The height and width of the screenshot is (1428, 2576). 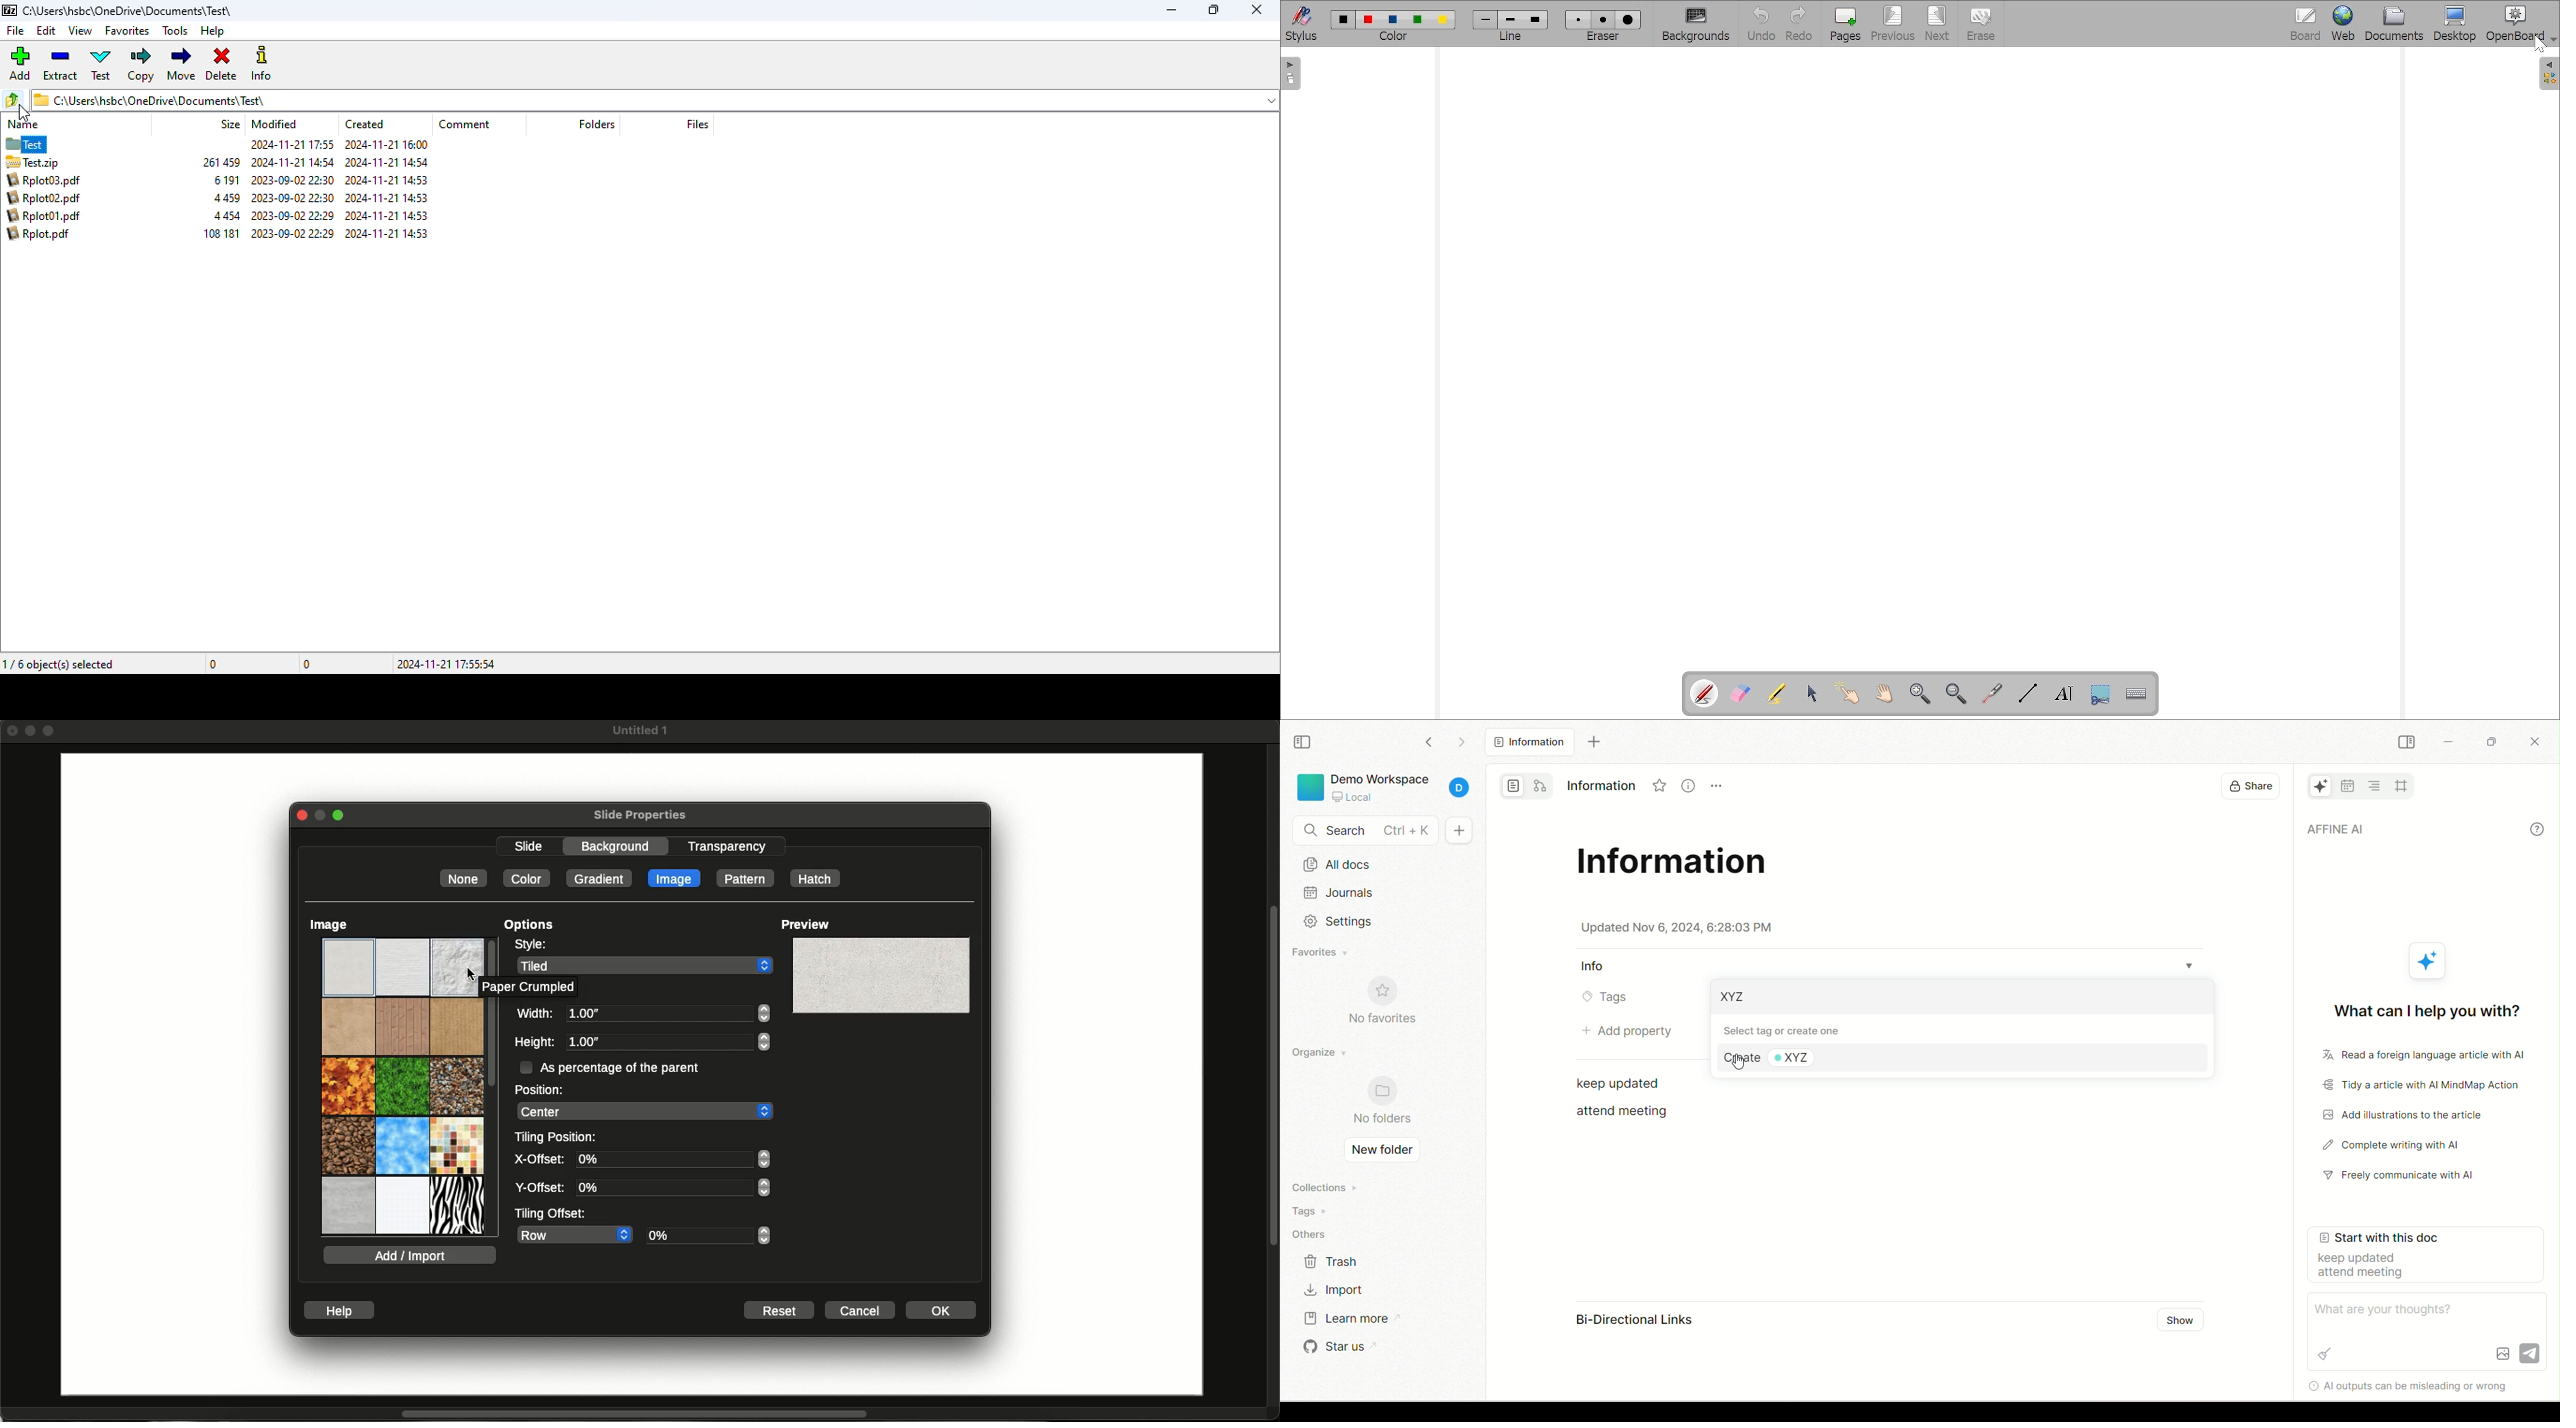 I want to click on Position:, so click(x=538, y=1089).